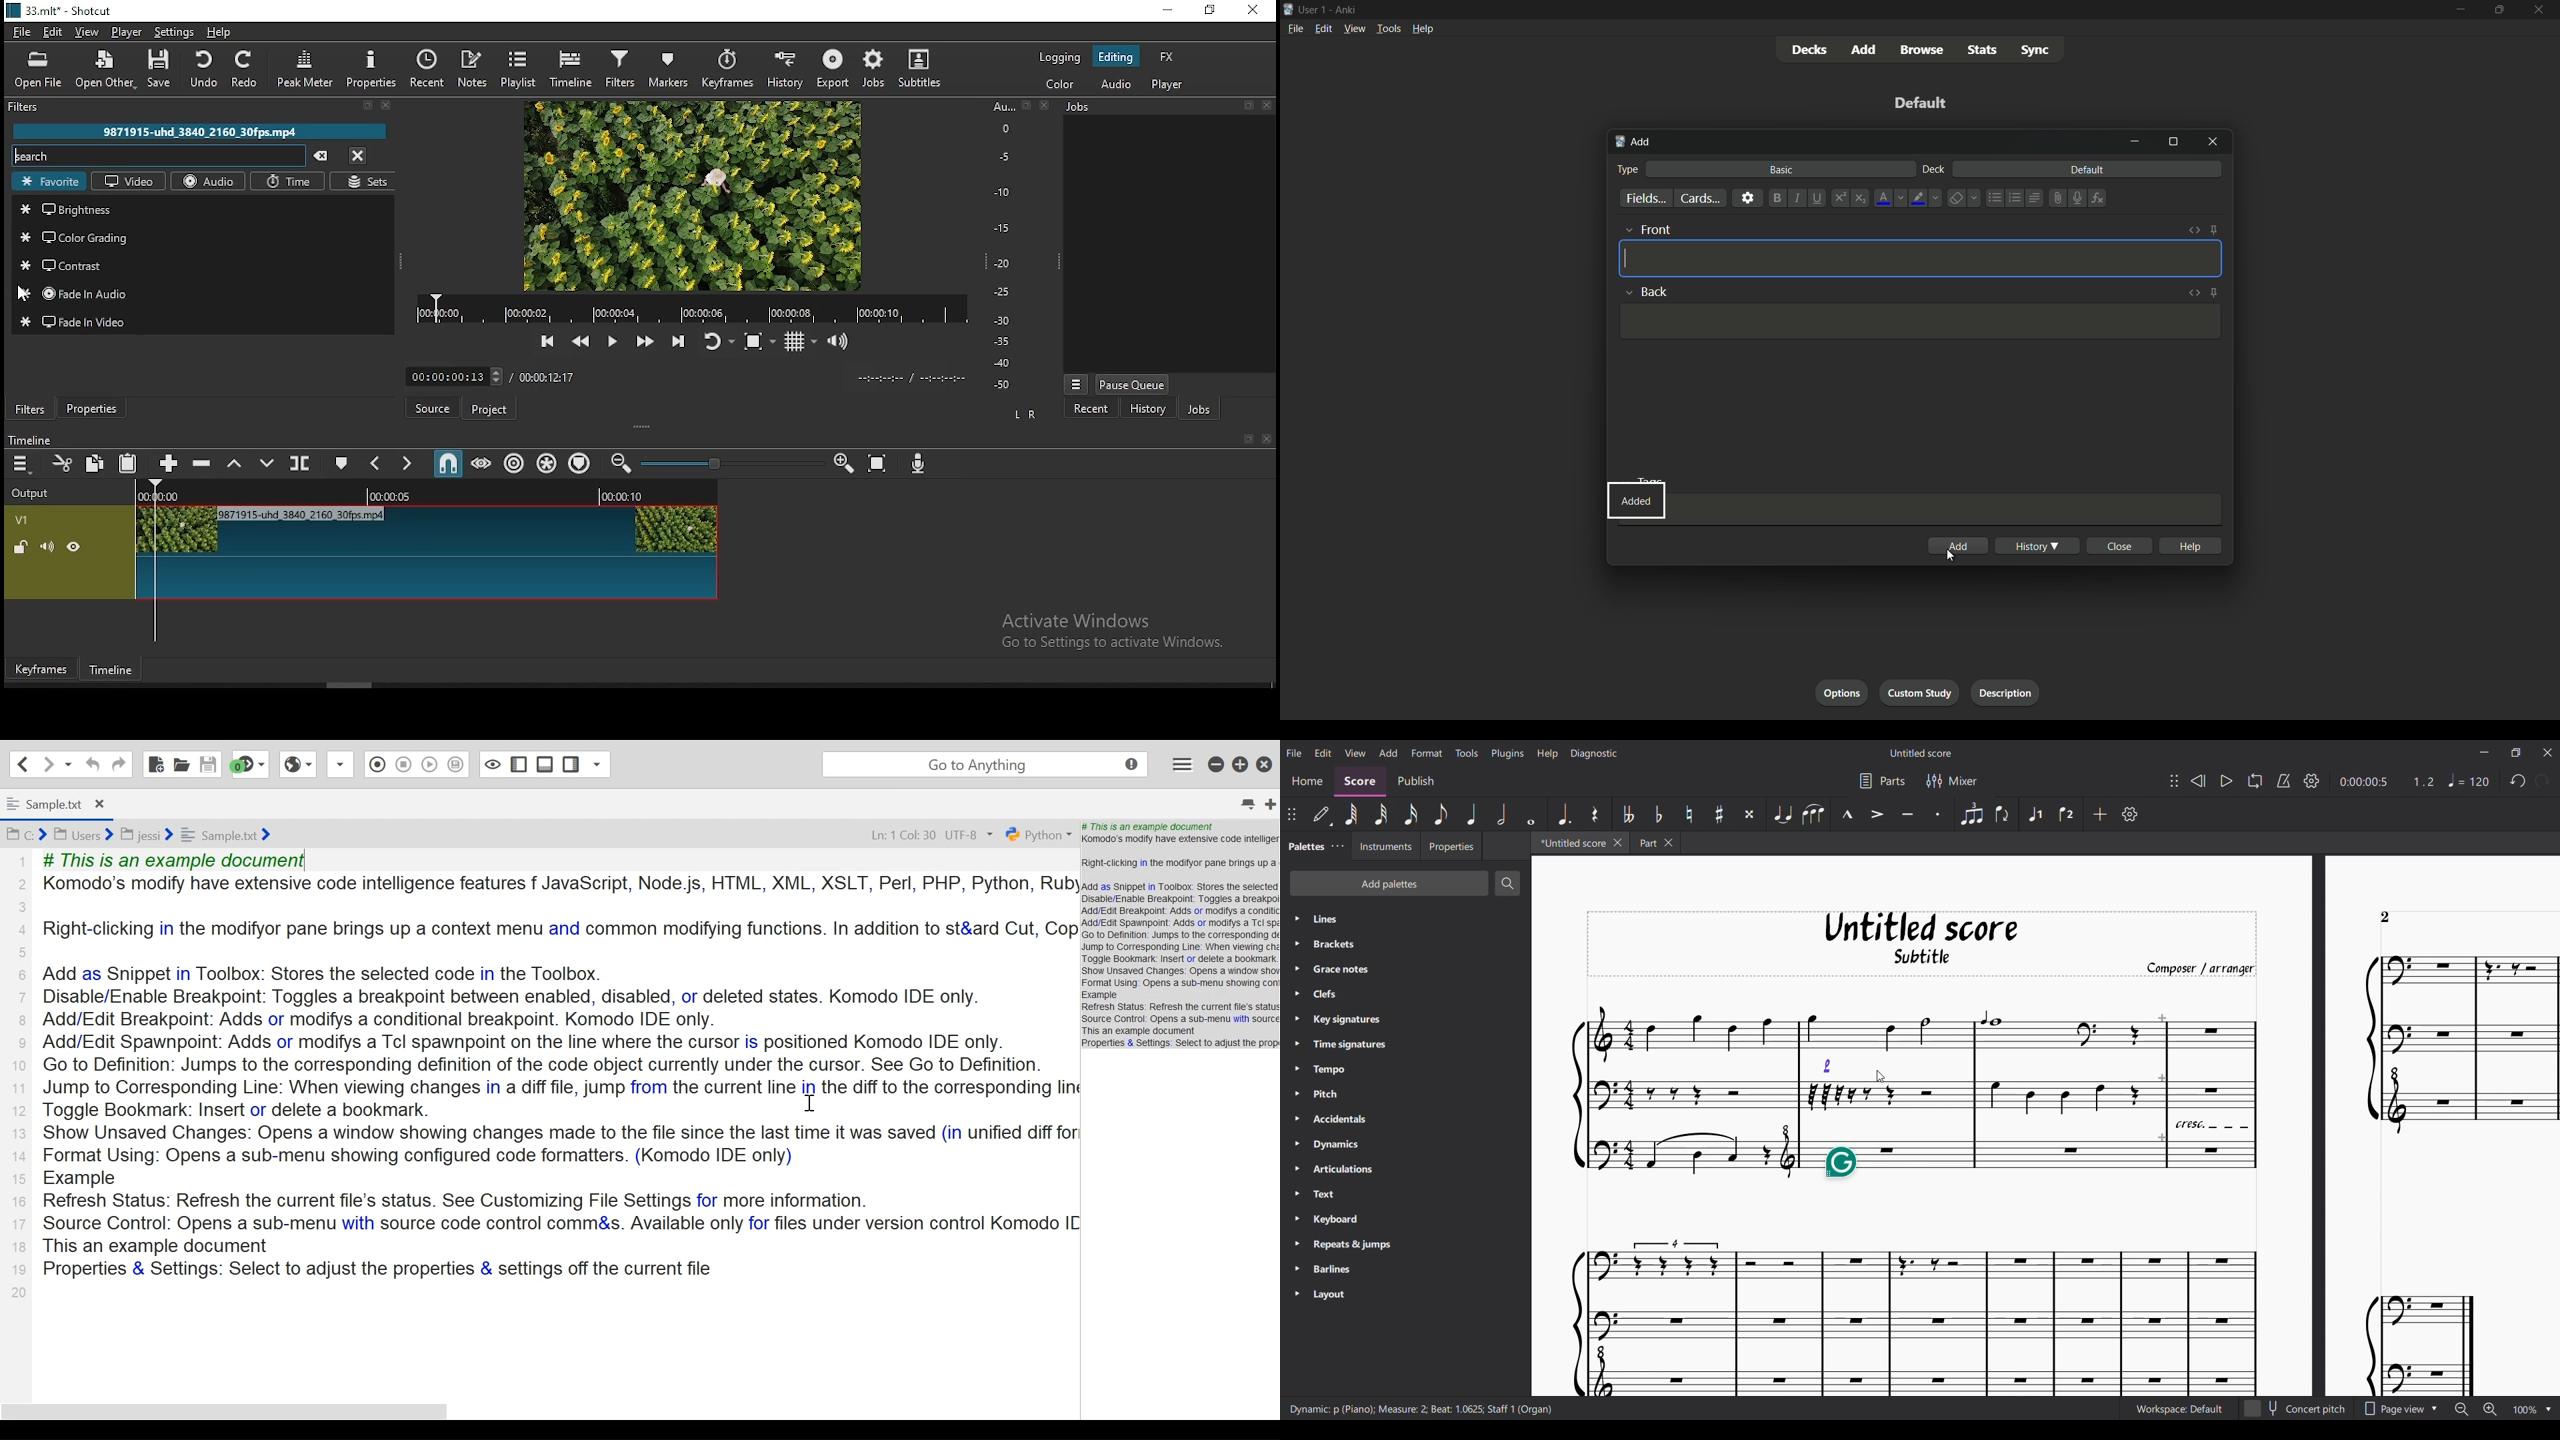 Image resolution: width=2576 pixels, height=1456 pixels. I want to click on add, so click(1865, 49).